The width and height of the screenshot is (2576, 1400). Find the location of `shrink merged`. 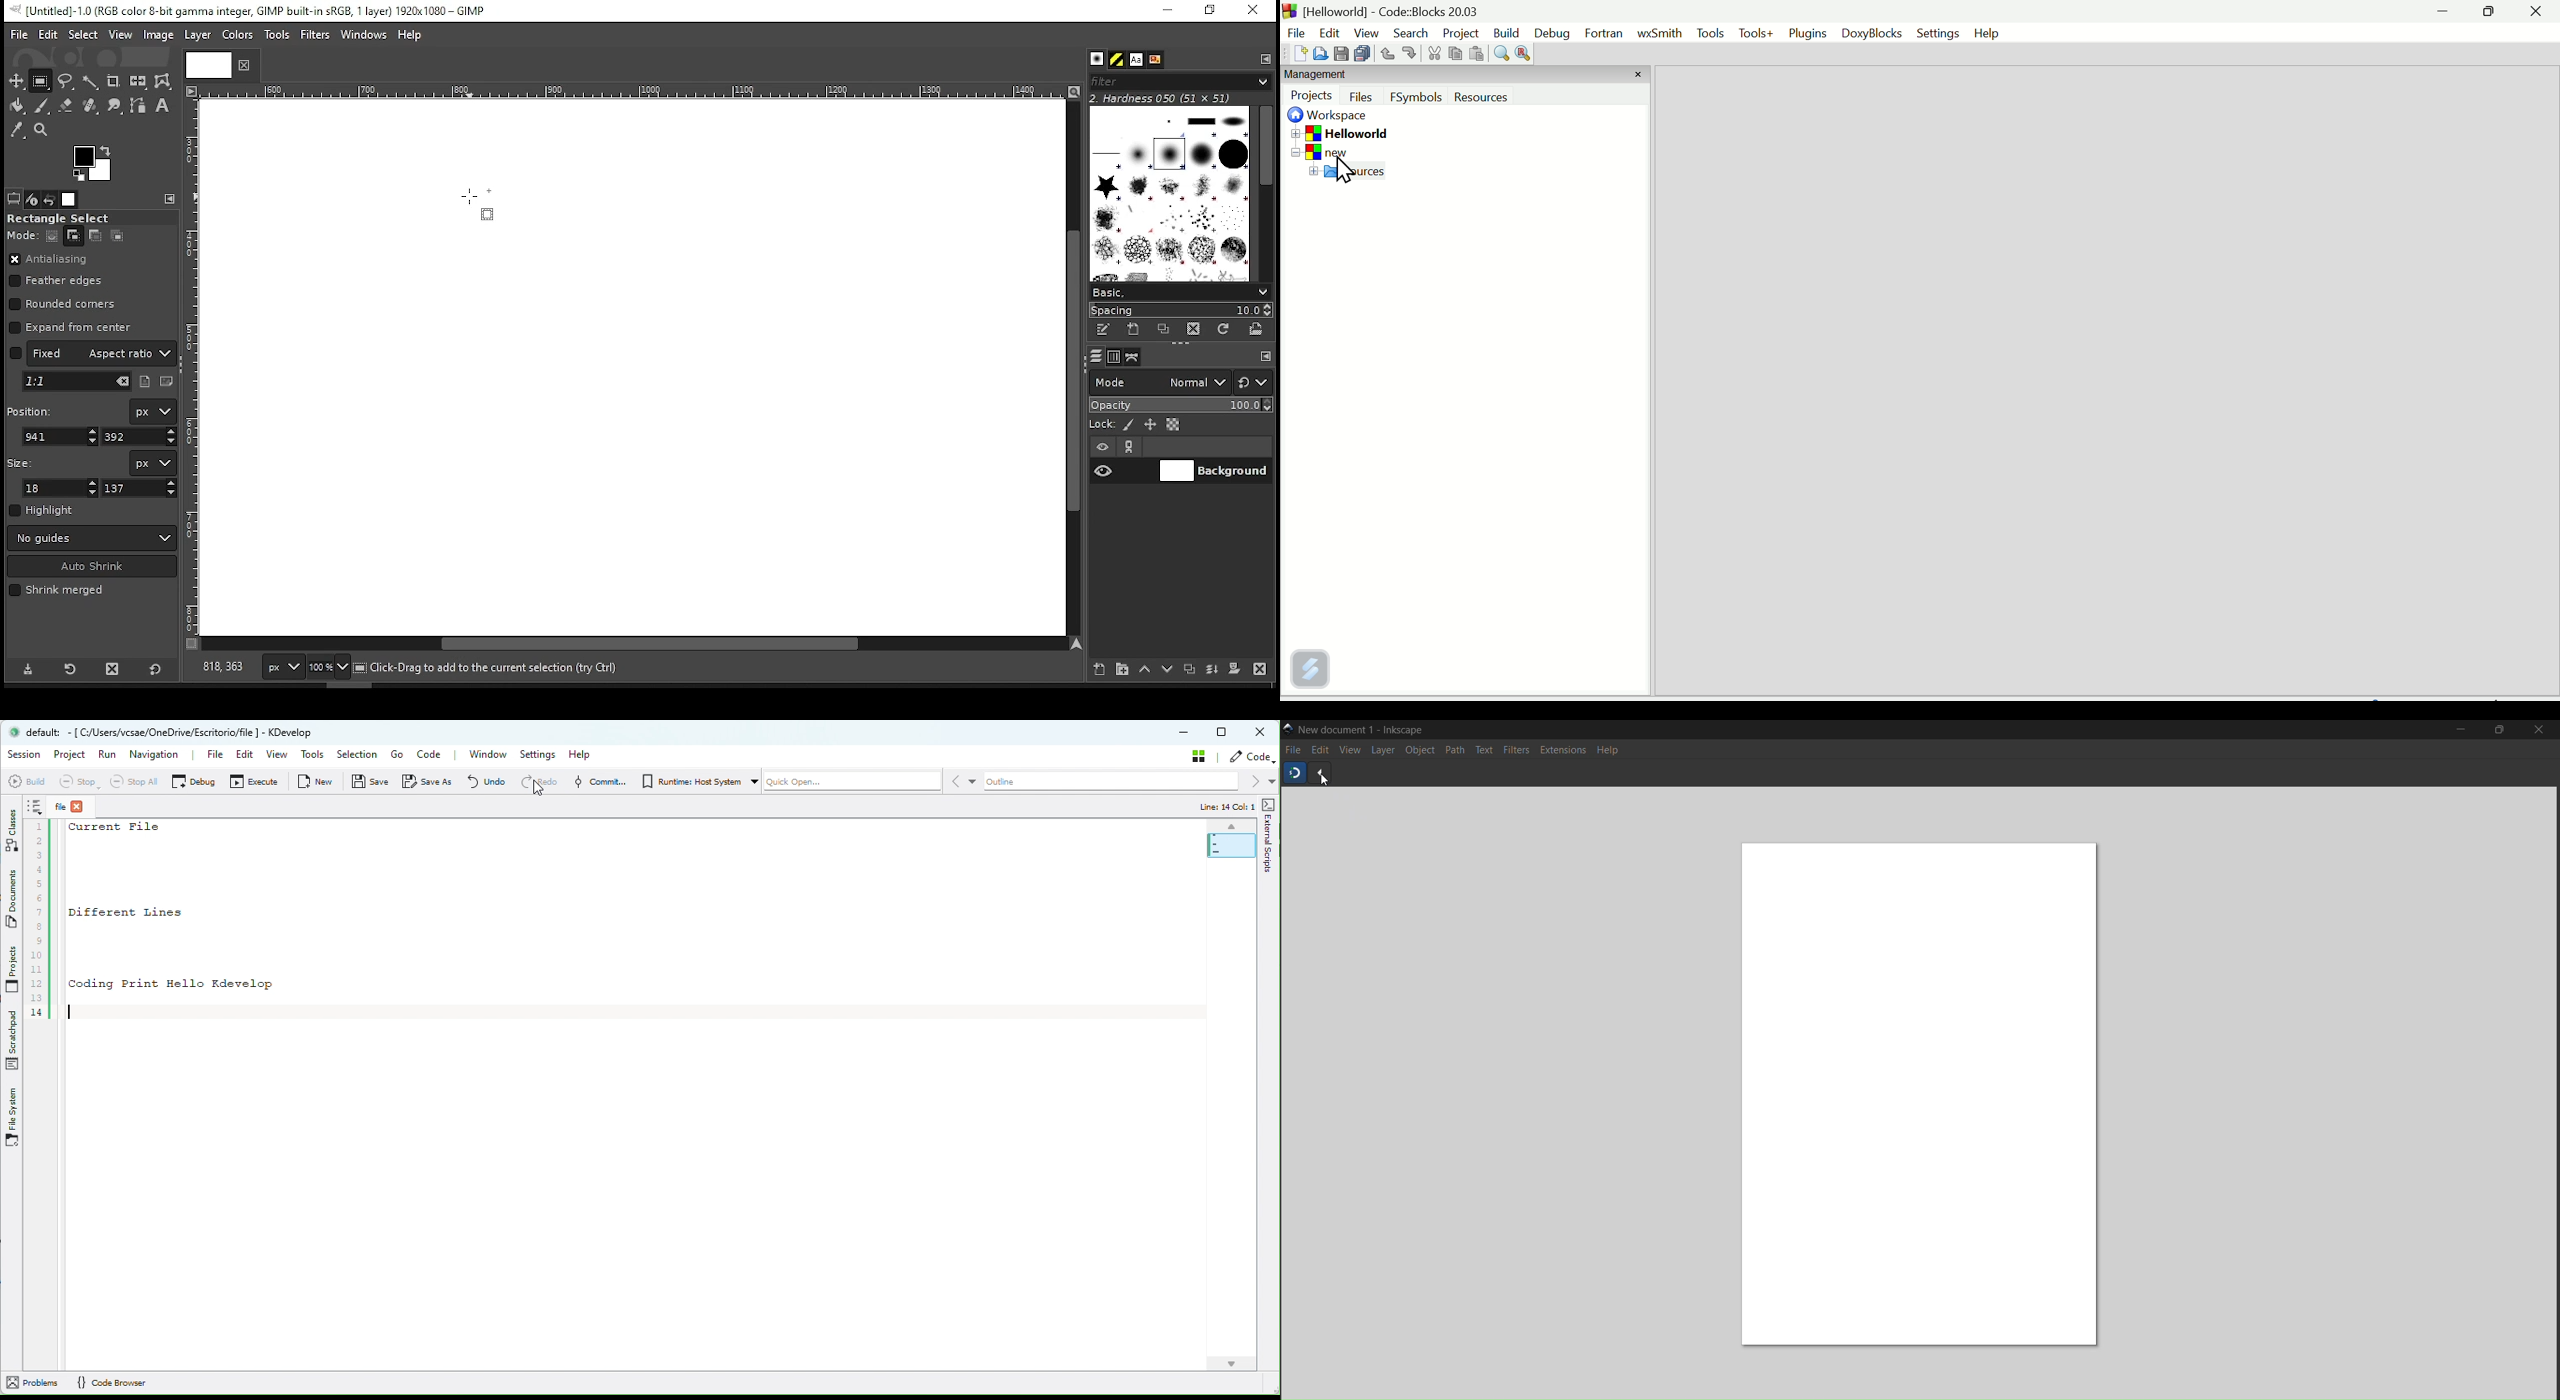

shrink merged is located at coordinates (56, 590).